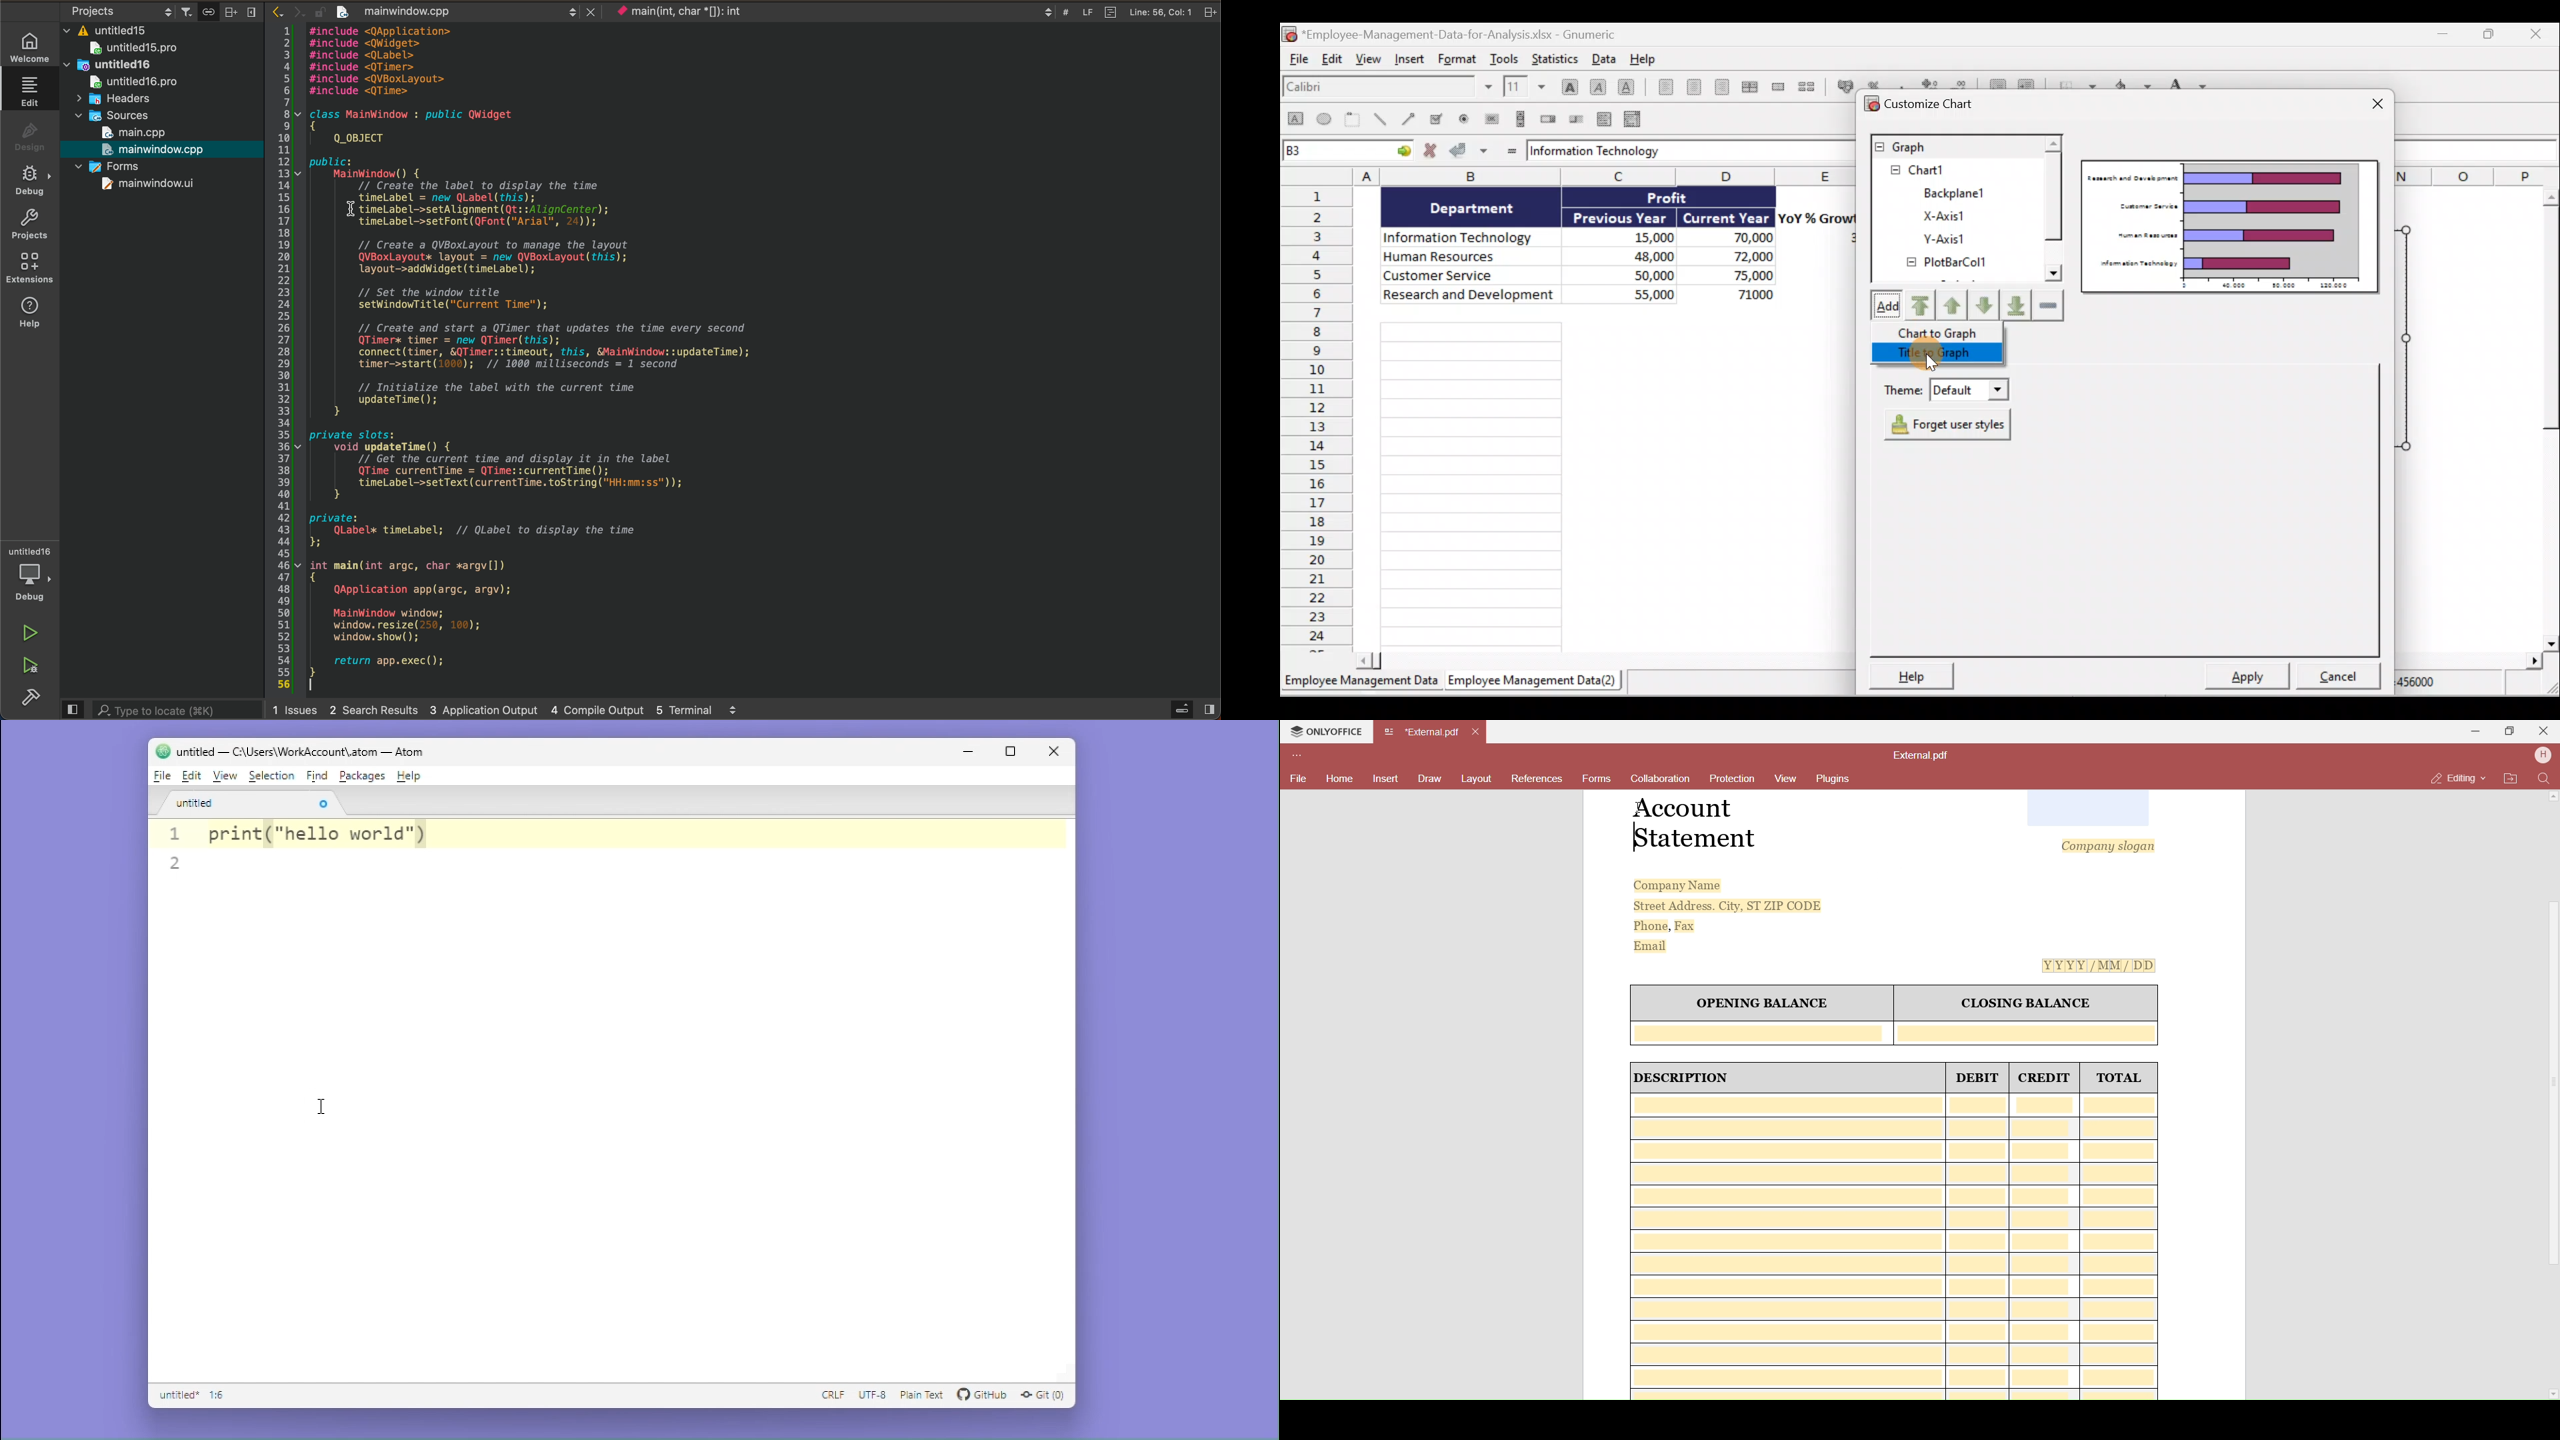 This screenshot has height=1456, width=2576. Describe the element at coordinates (1411, 121) in the screenshot. I see `Create an arrow object` at that location.